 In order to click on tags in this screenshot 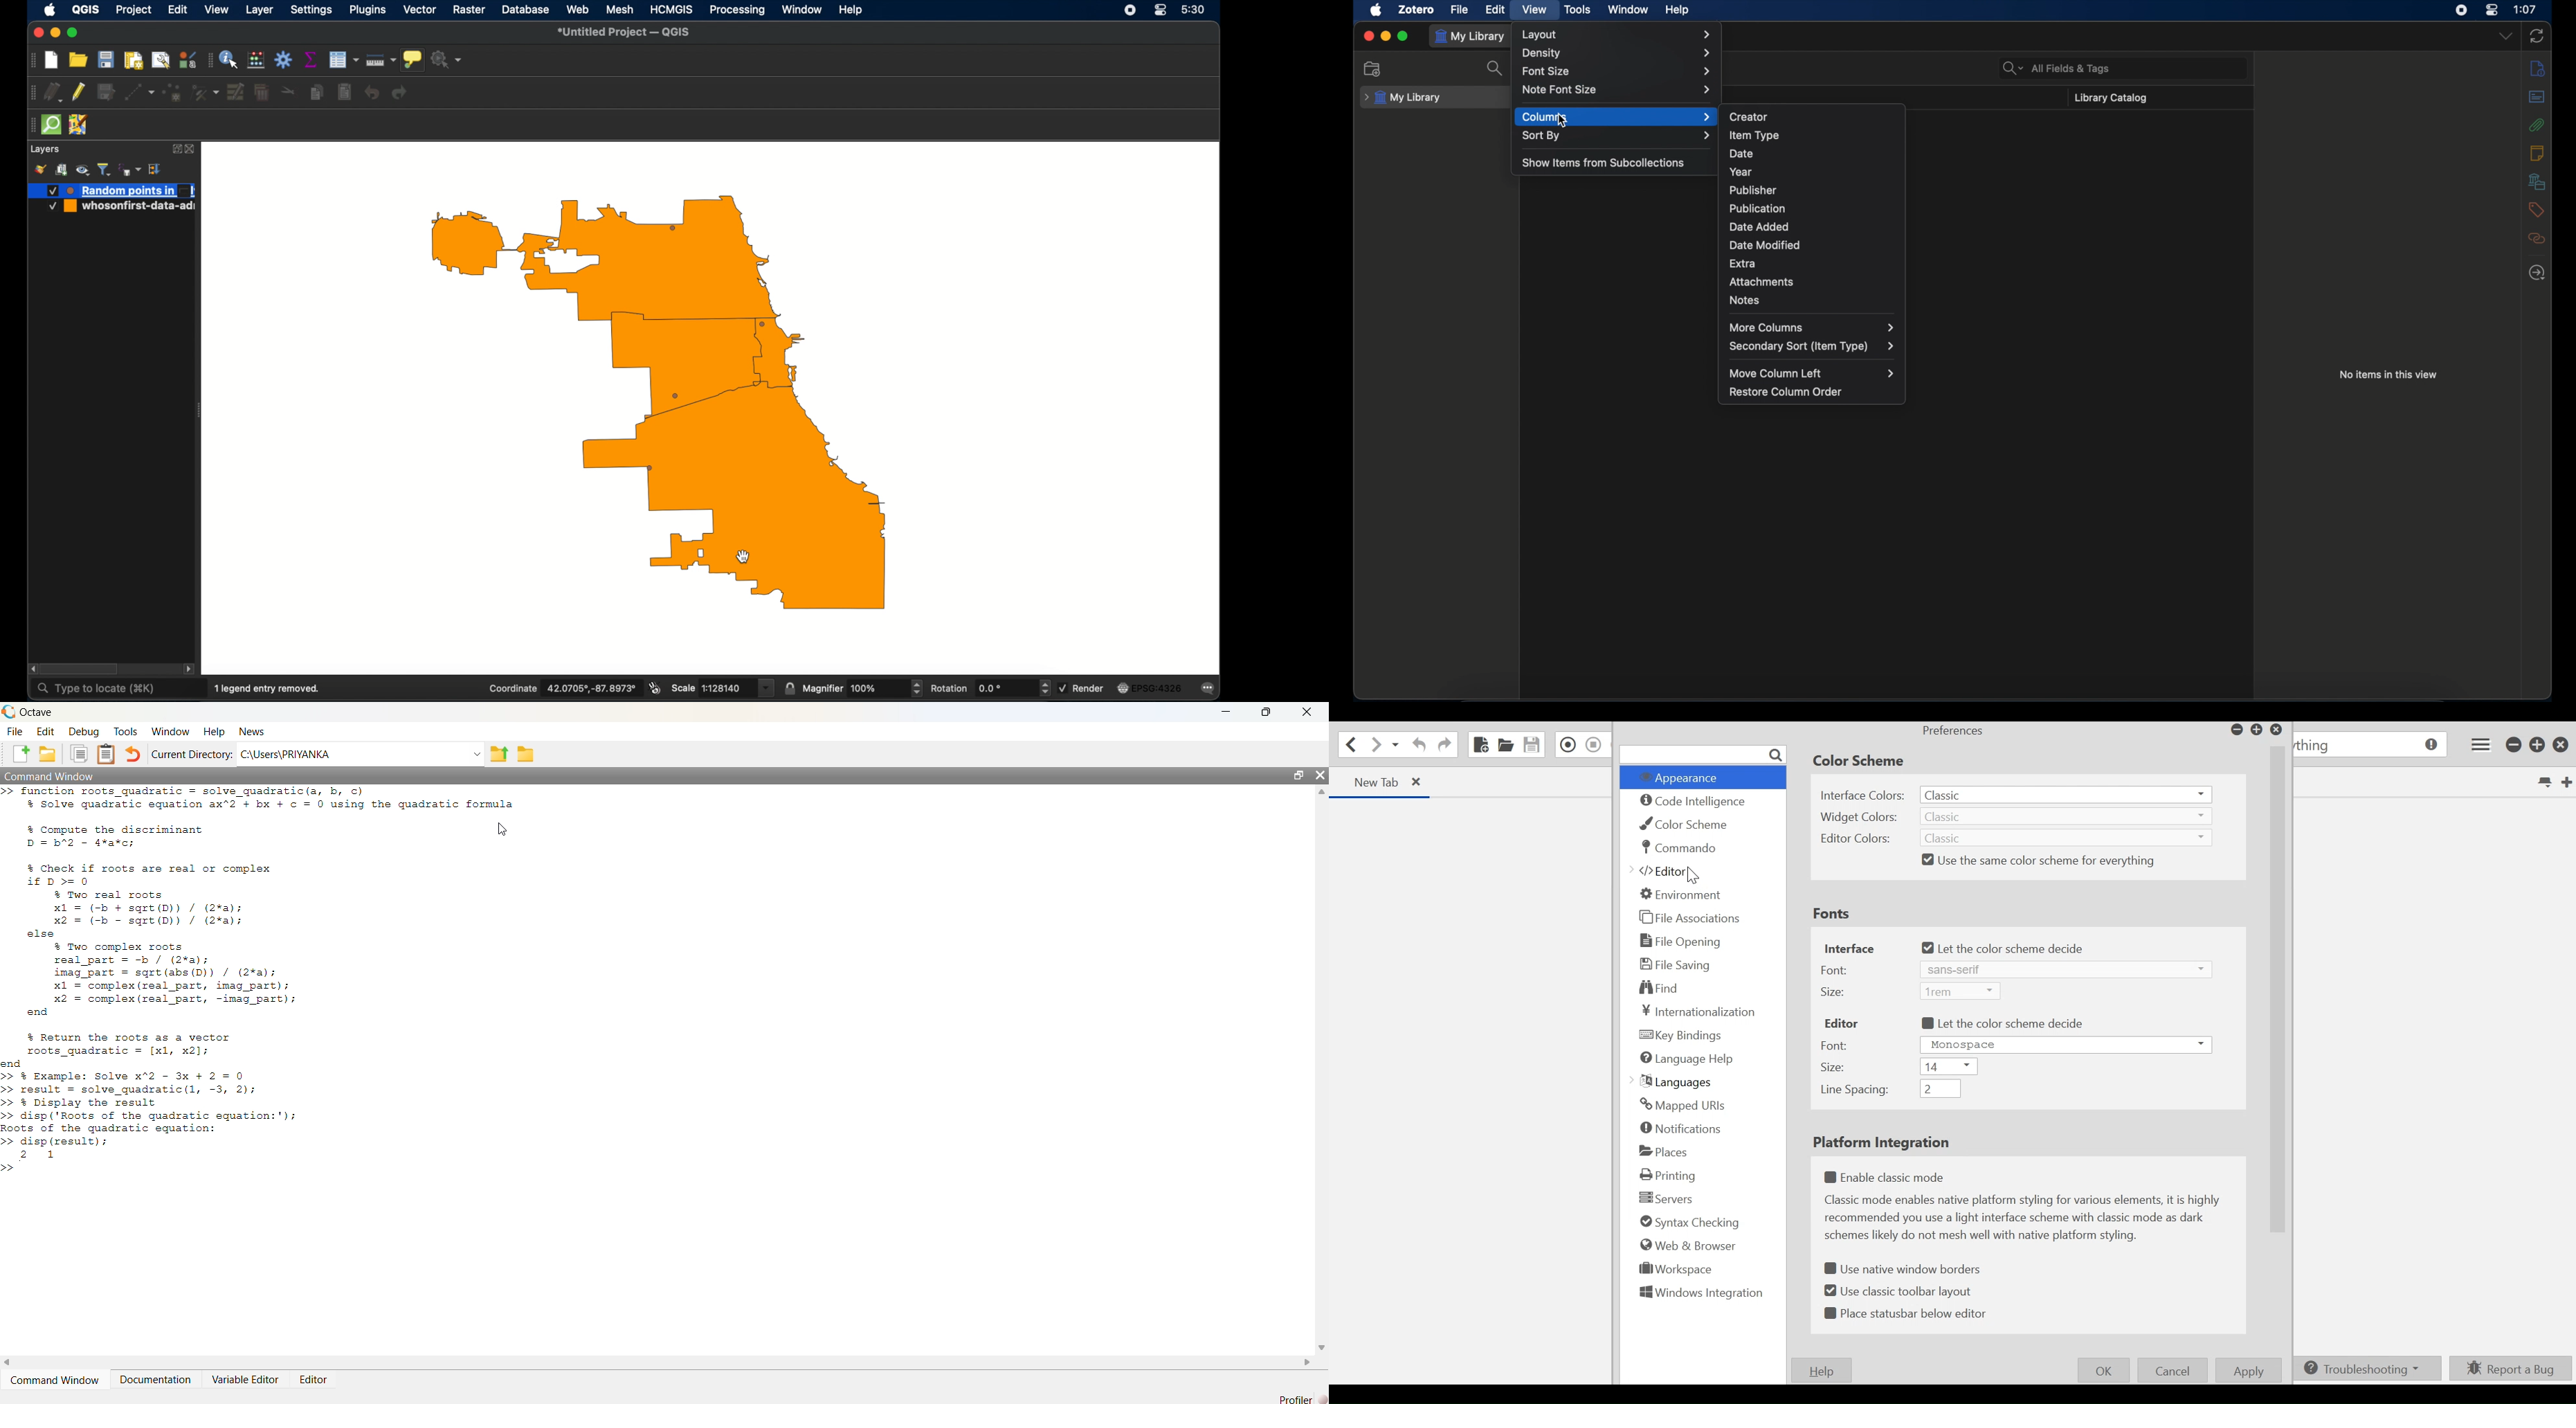, I will do `click(2536, 209)`.